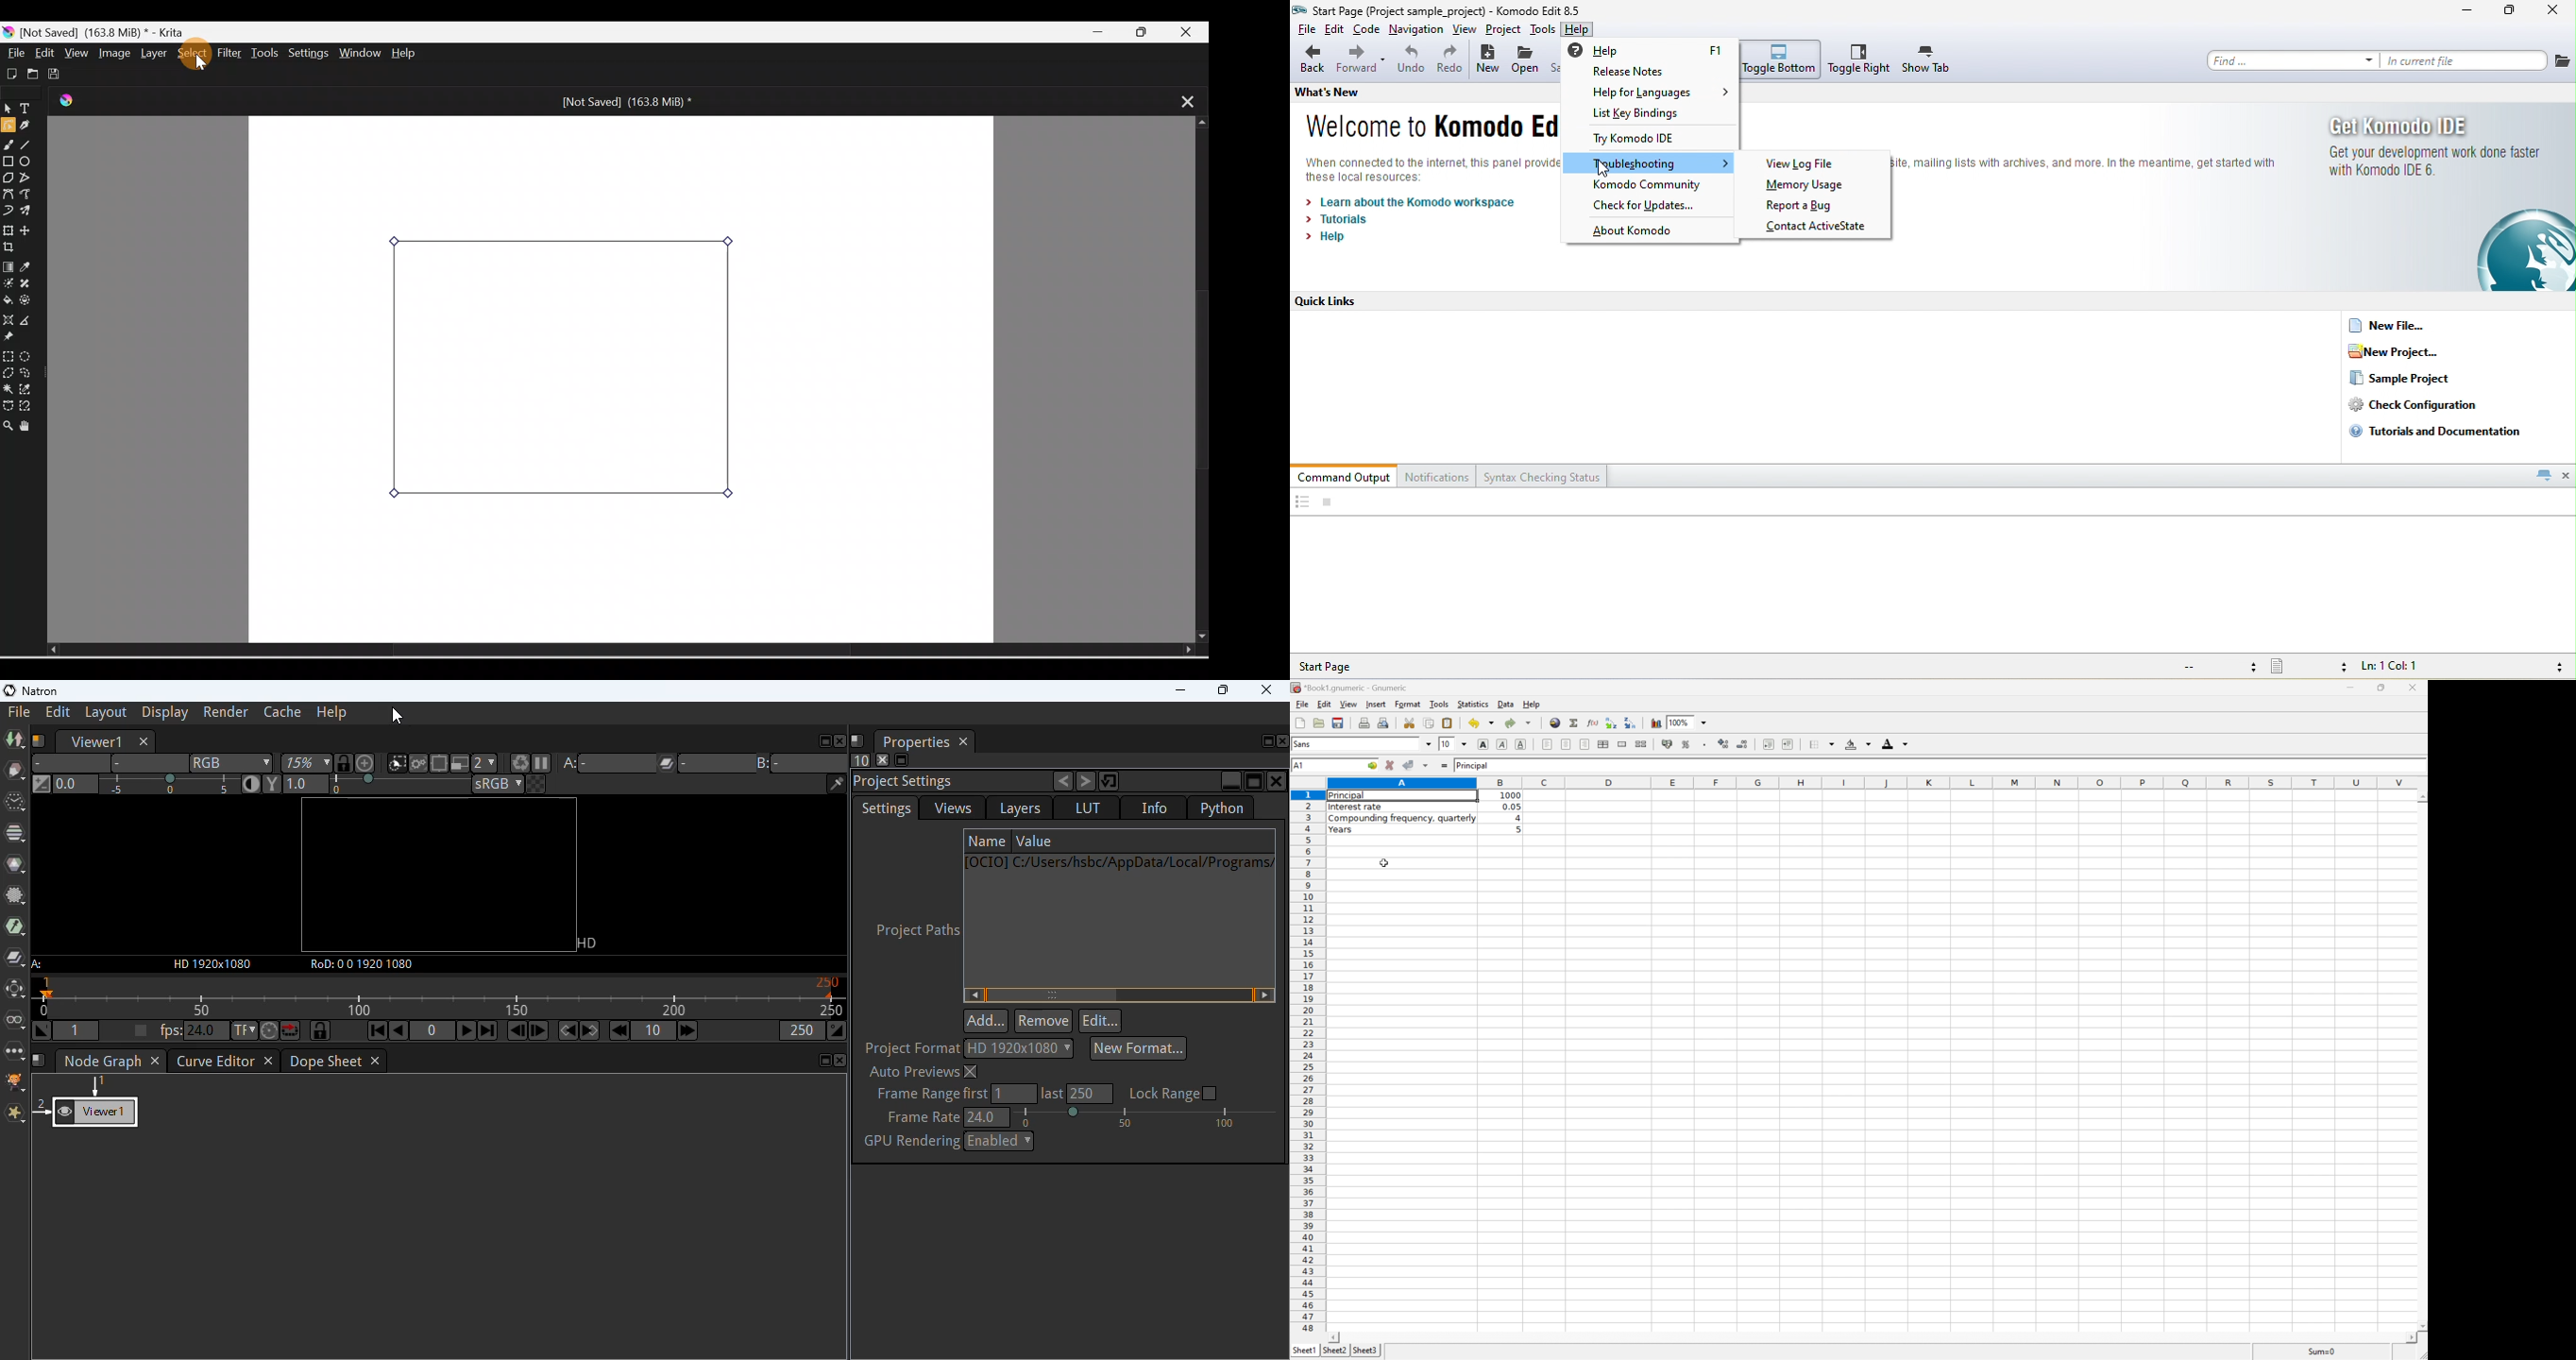 The image size is (2576, 1372). I want to click on in current file, so click(2465, 60).